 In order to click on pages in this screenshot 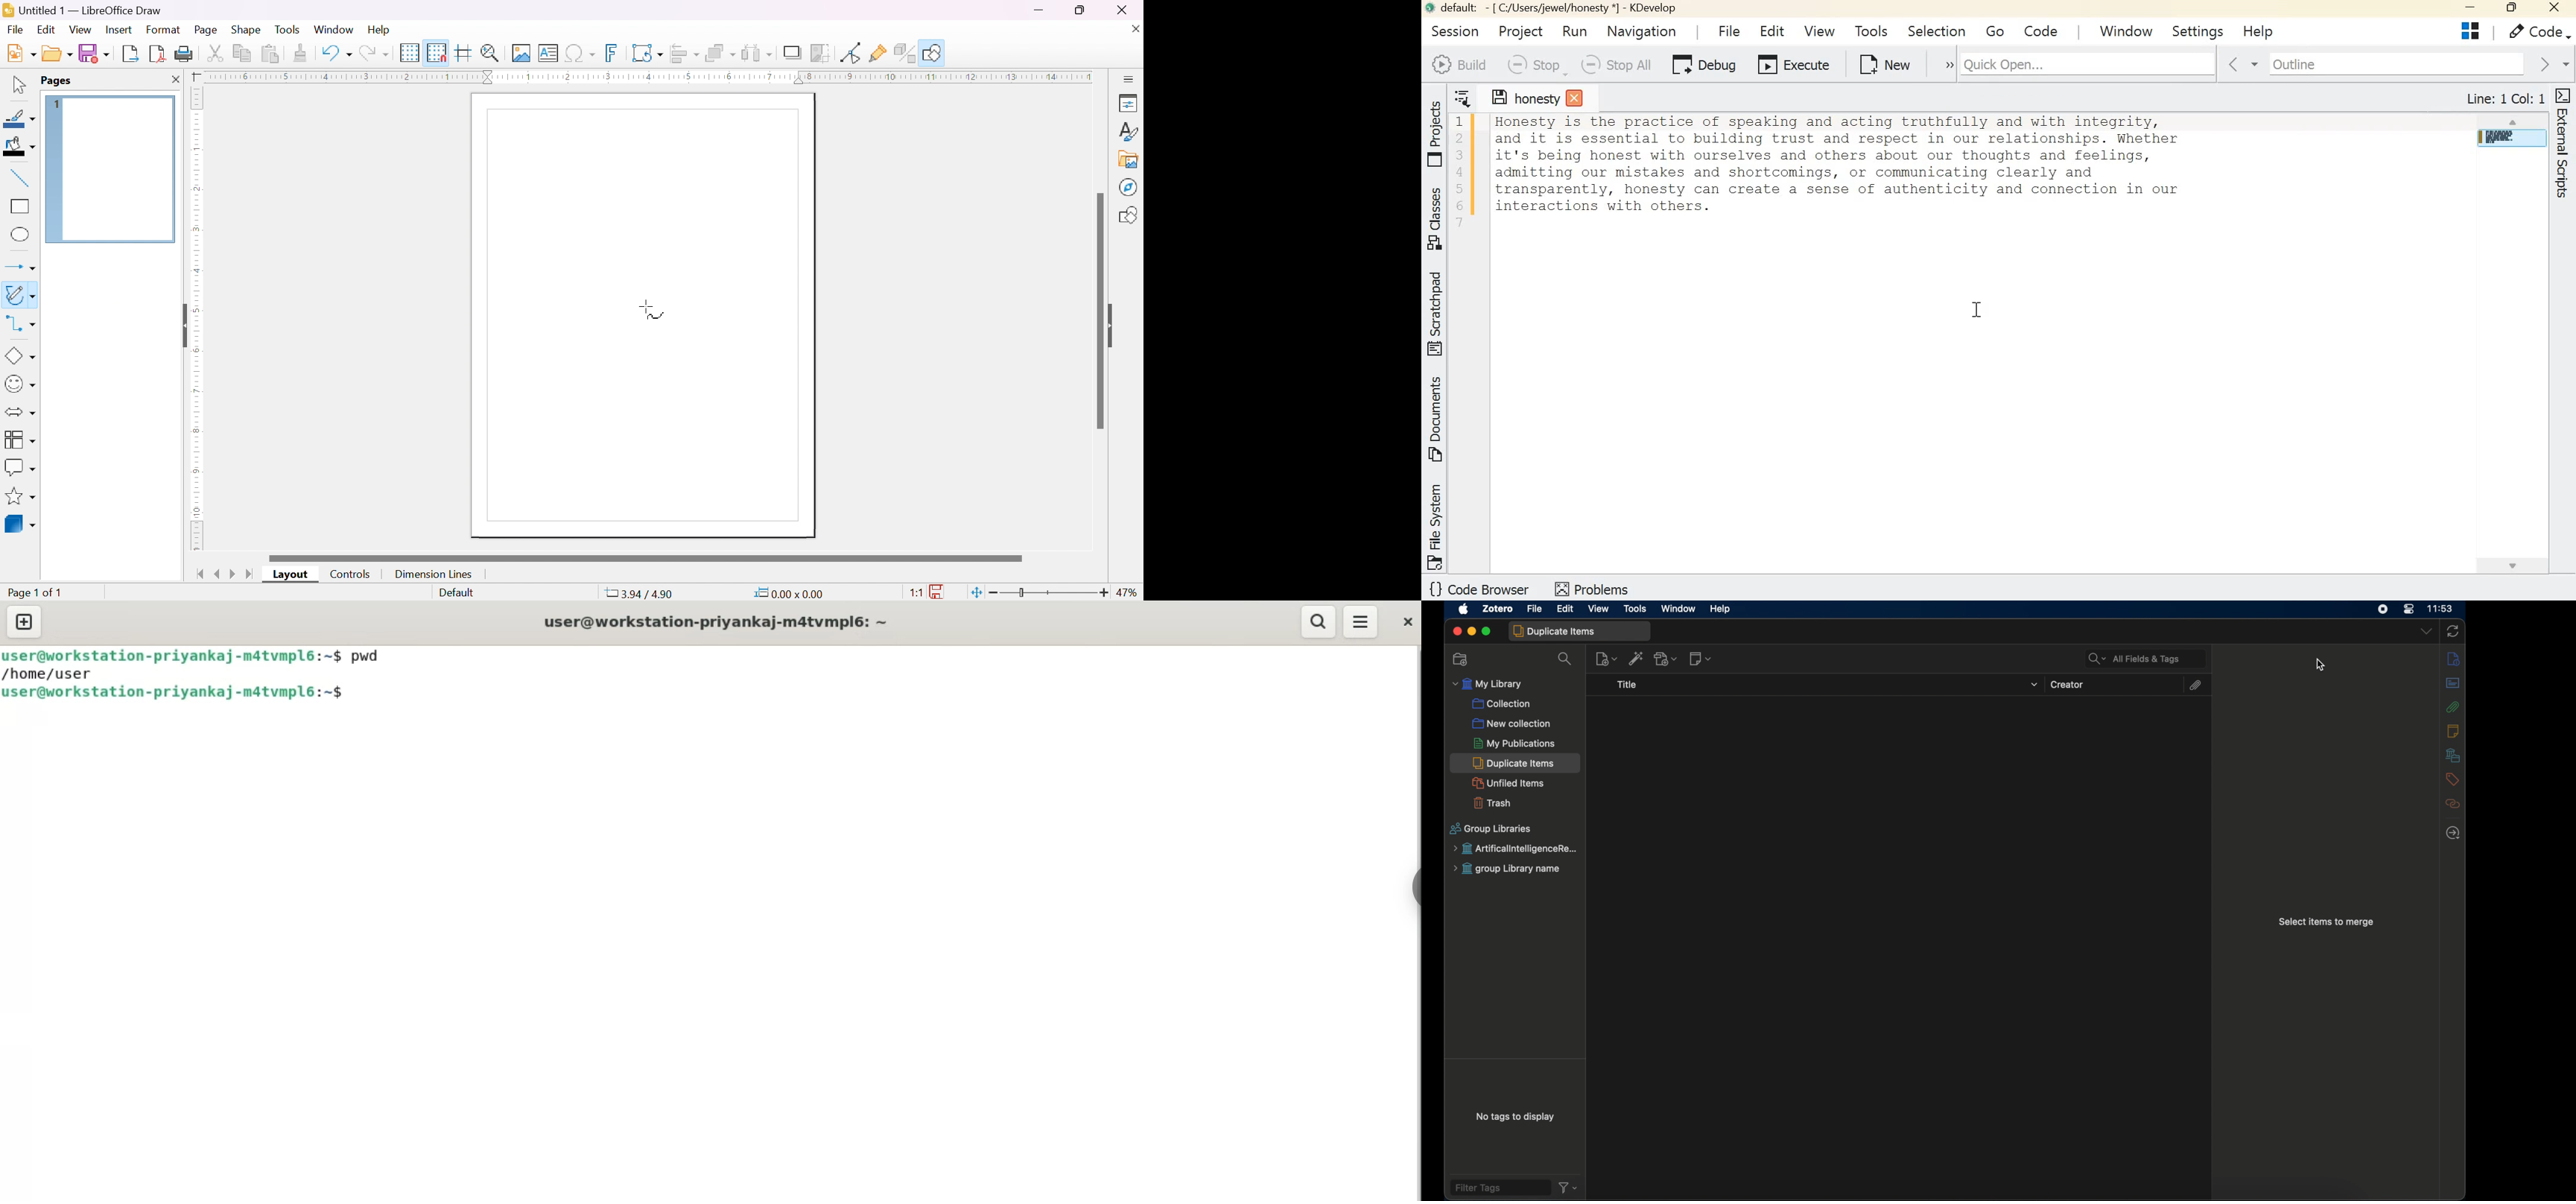, I will do `click(57, 81)`.